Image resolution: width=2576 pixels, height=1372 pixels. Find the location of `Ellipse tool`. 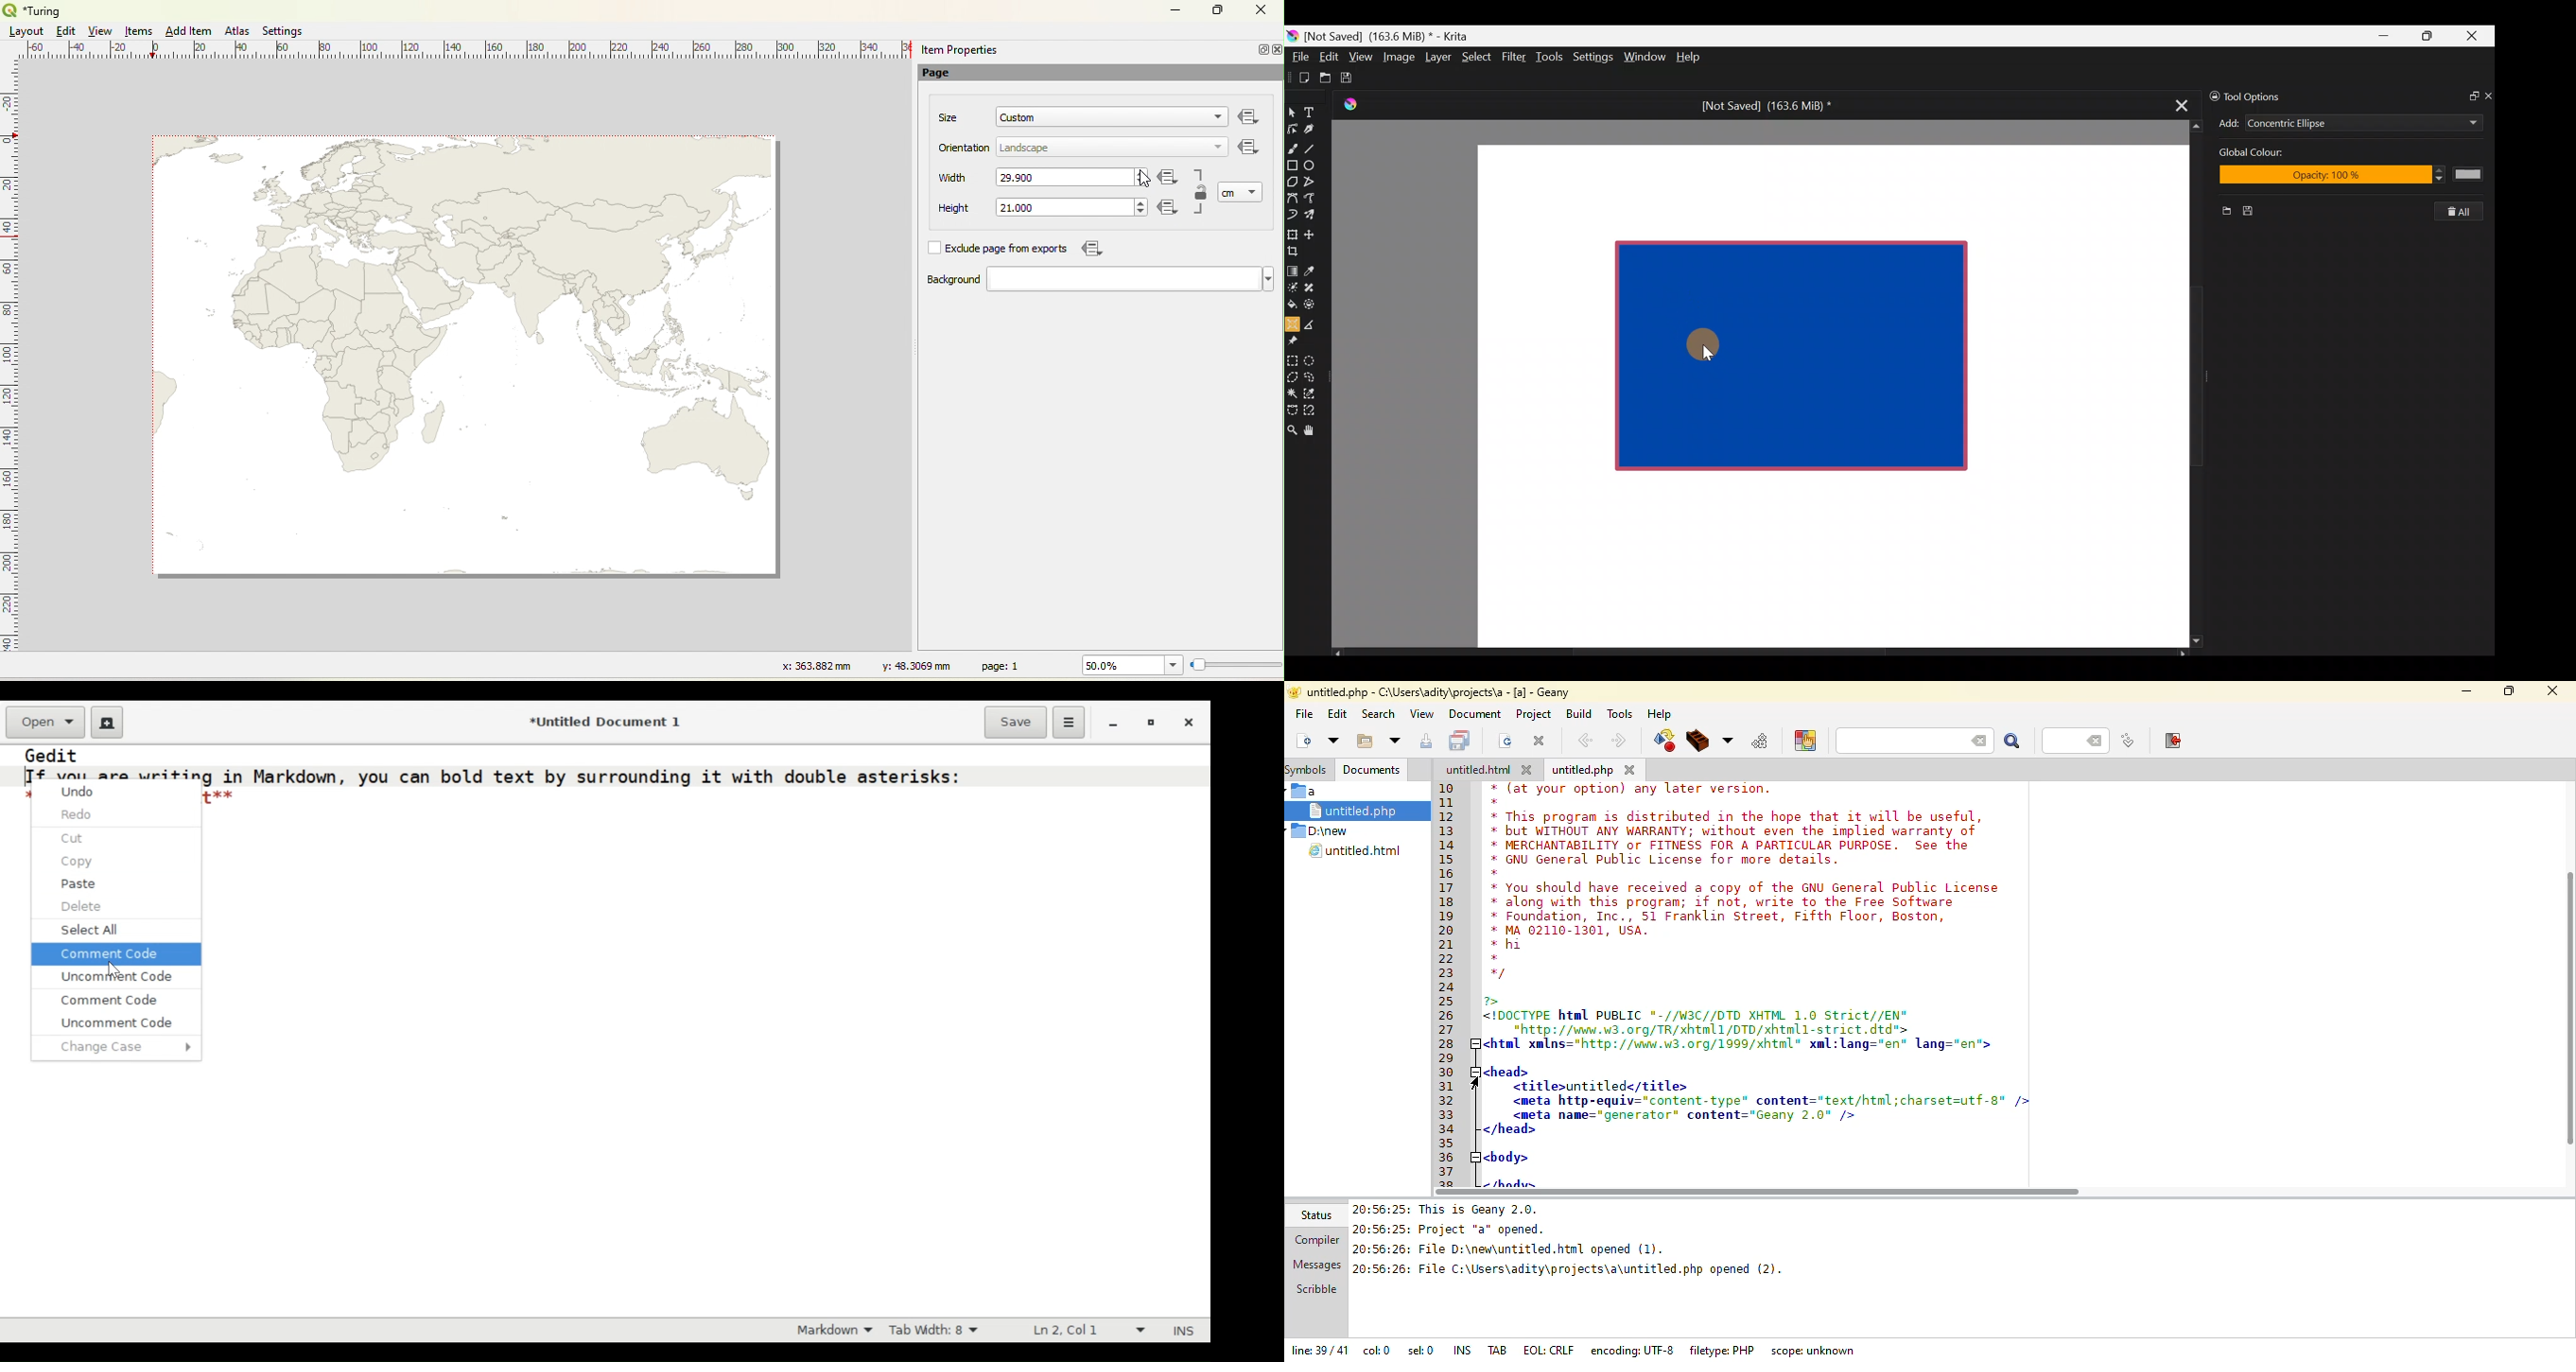

Ellipse tool is located at coordinates (1315, 164).